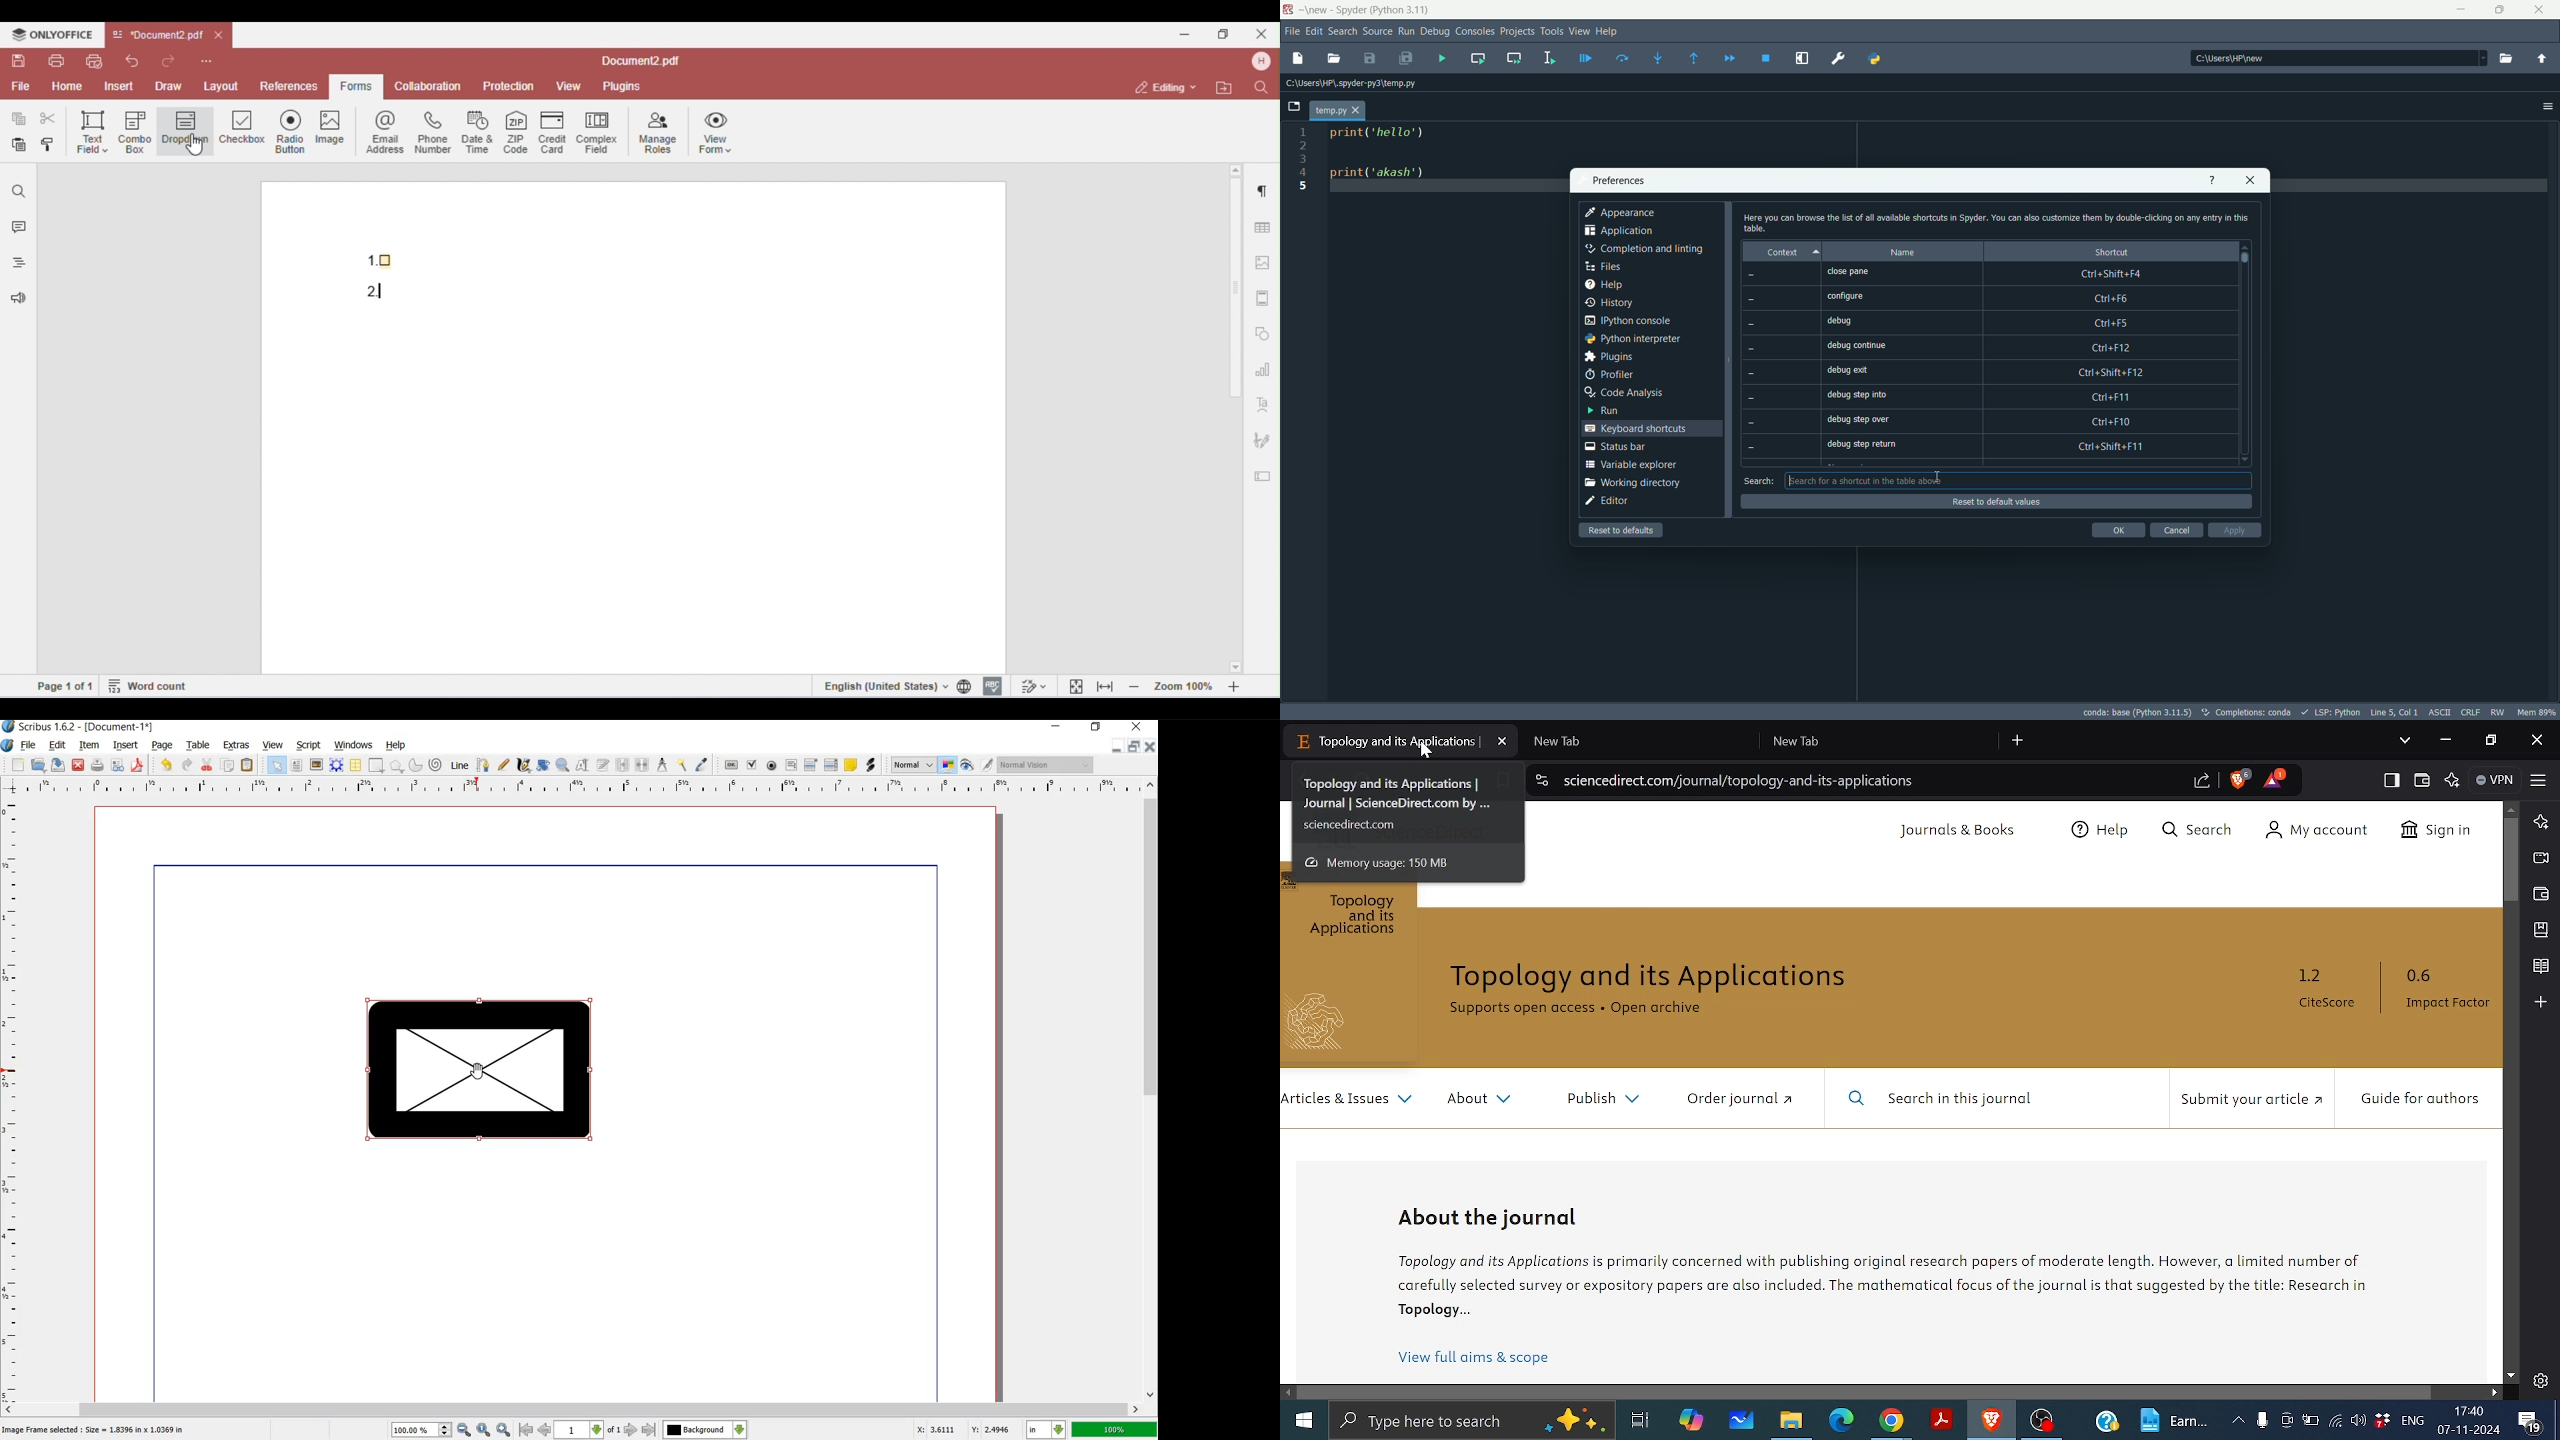 Image resolution: width=2576 pixels, height=1456 pixels. What do you see at coordinates (2247, 1100) in the screenshot?
I see `Submit your article ` at bounding box center [2247, 1100].